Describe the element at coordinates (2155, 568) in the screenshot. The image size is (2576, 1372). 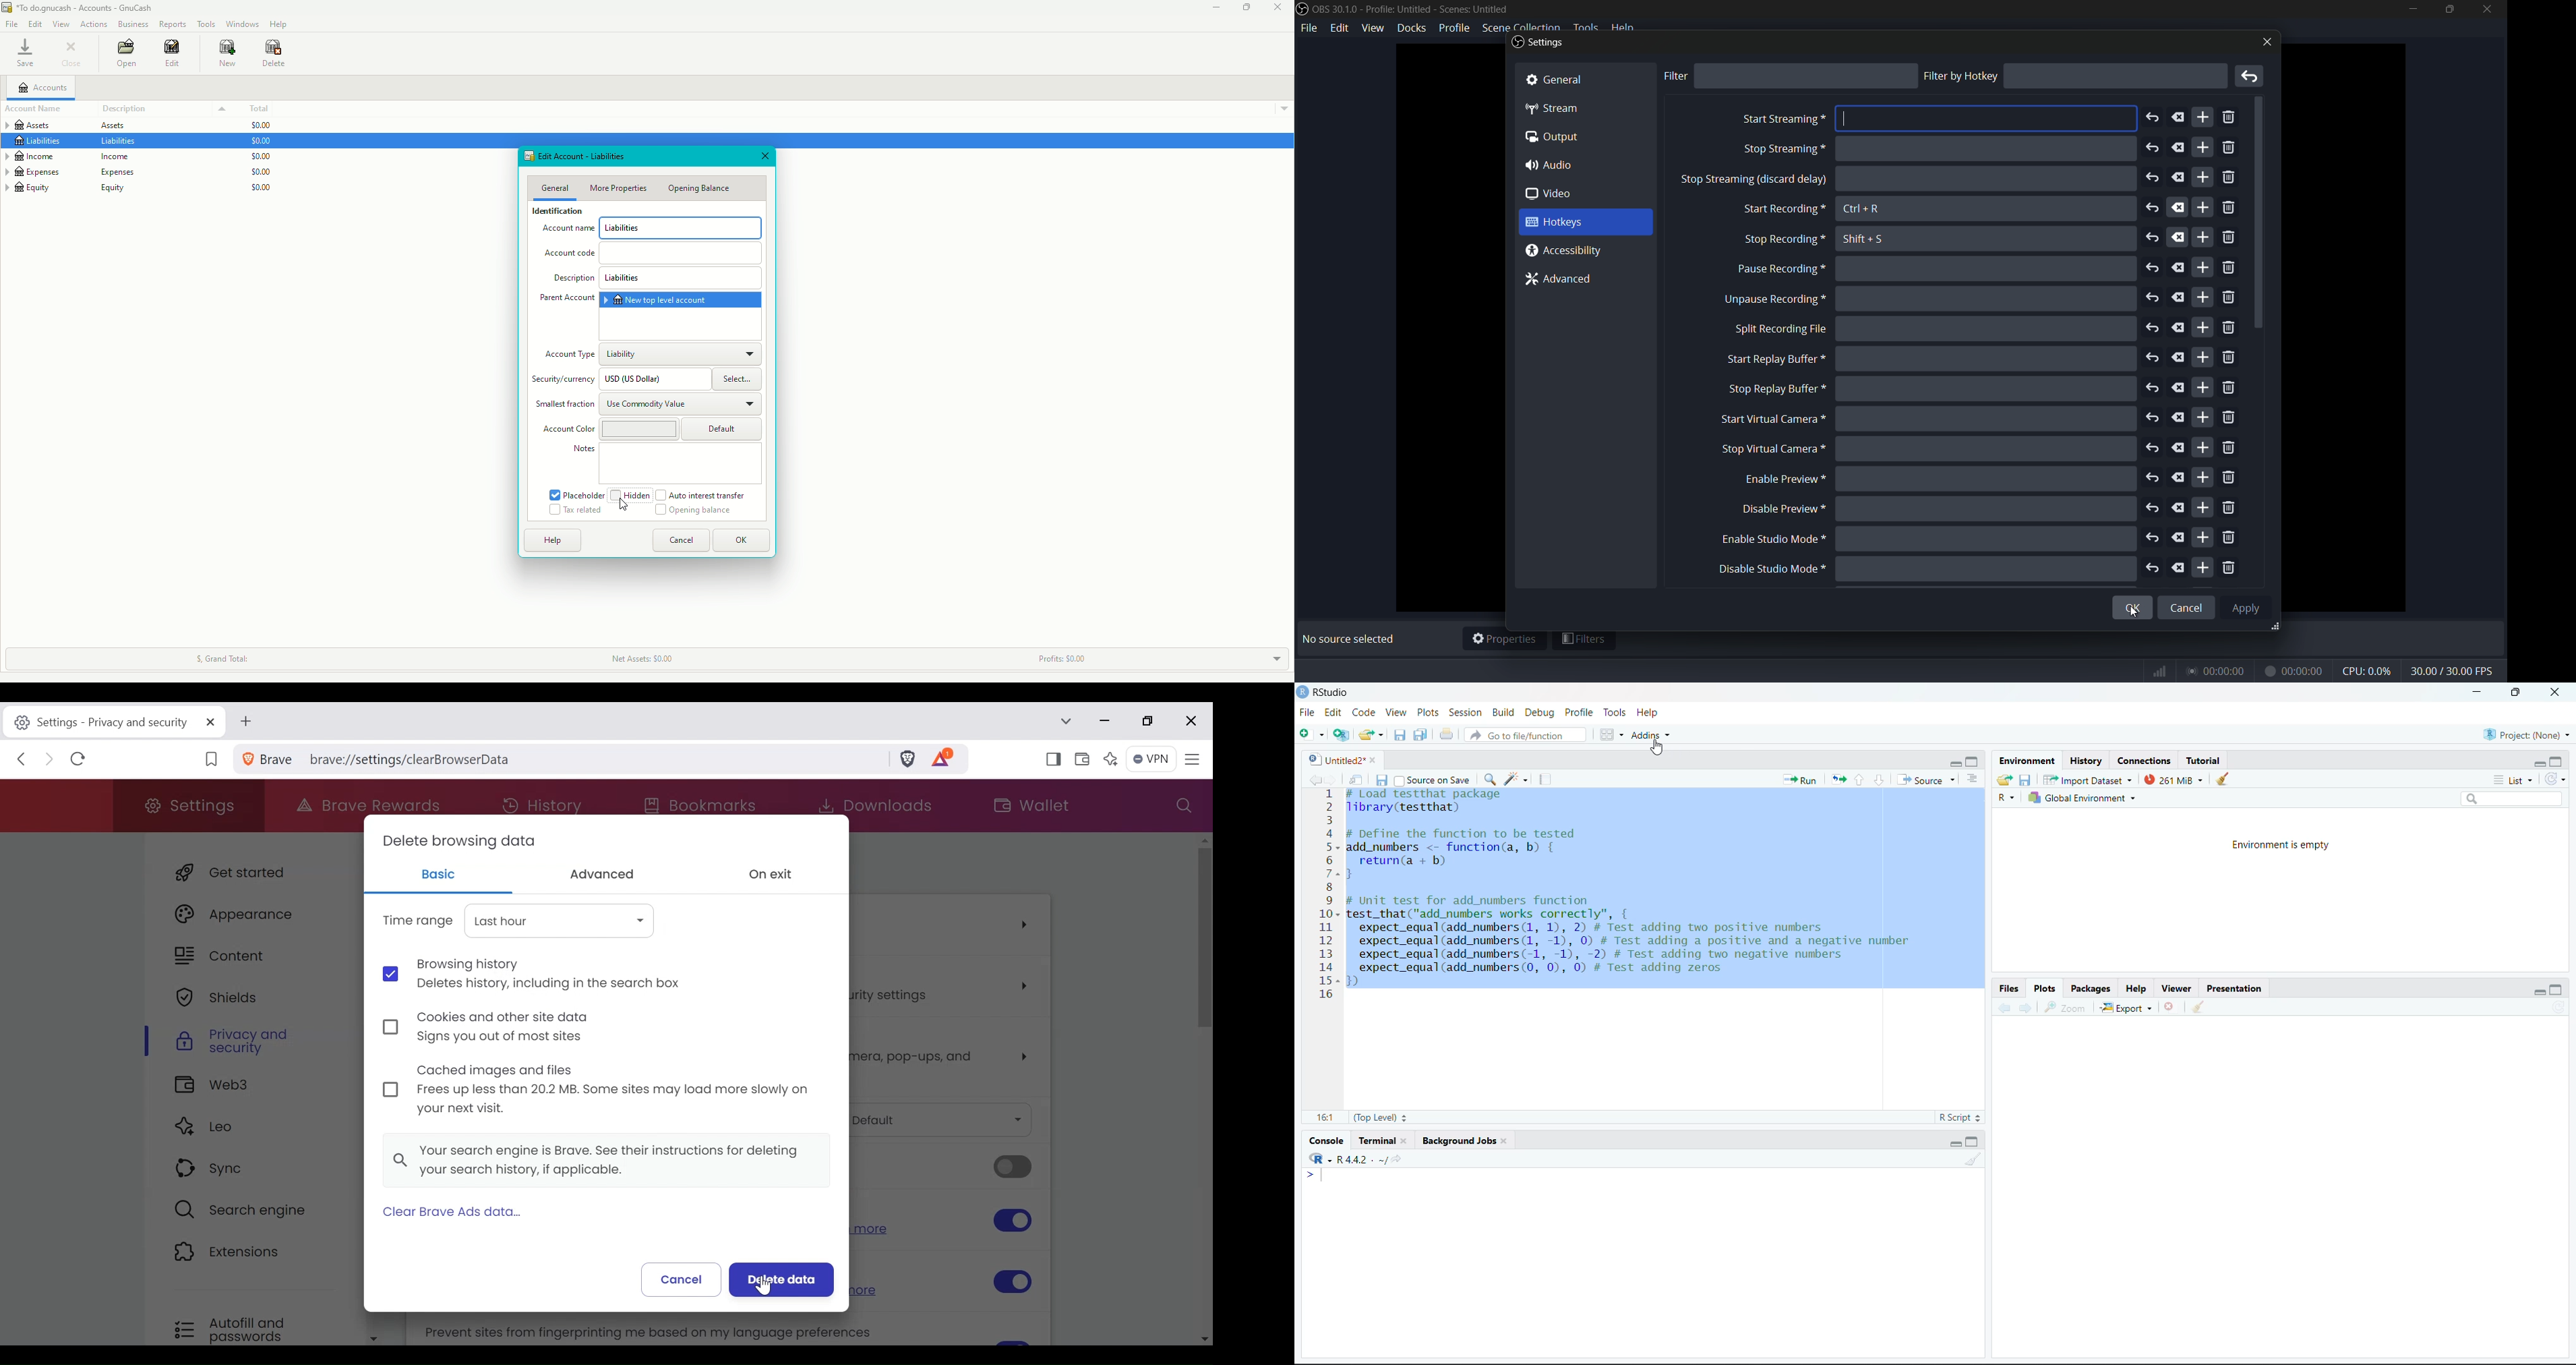
I see `undo` at that location.